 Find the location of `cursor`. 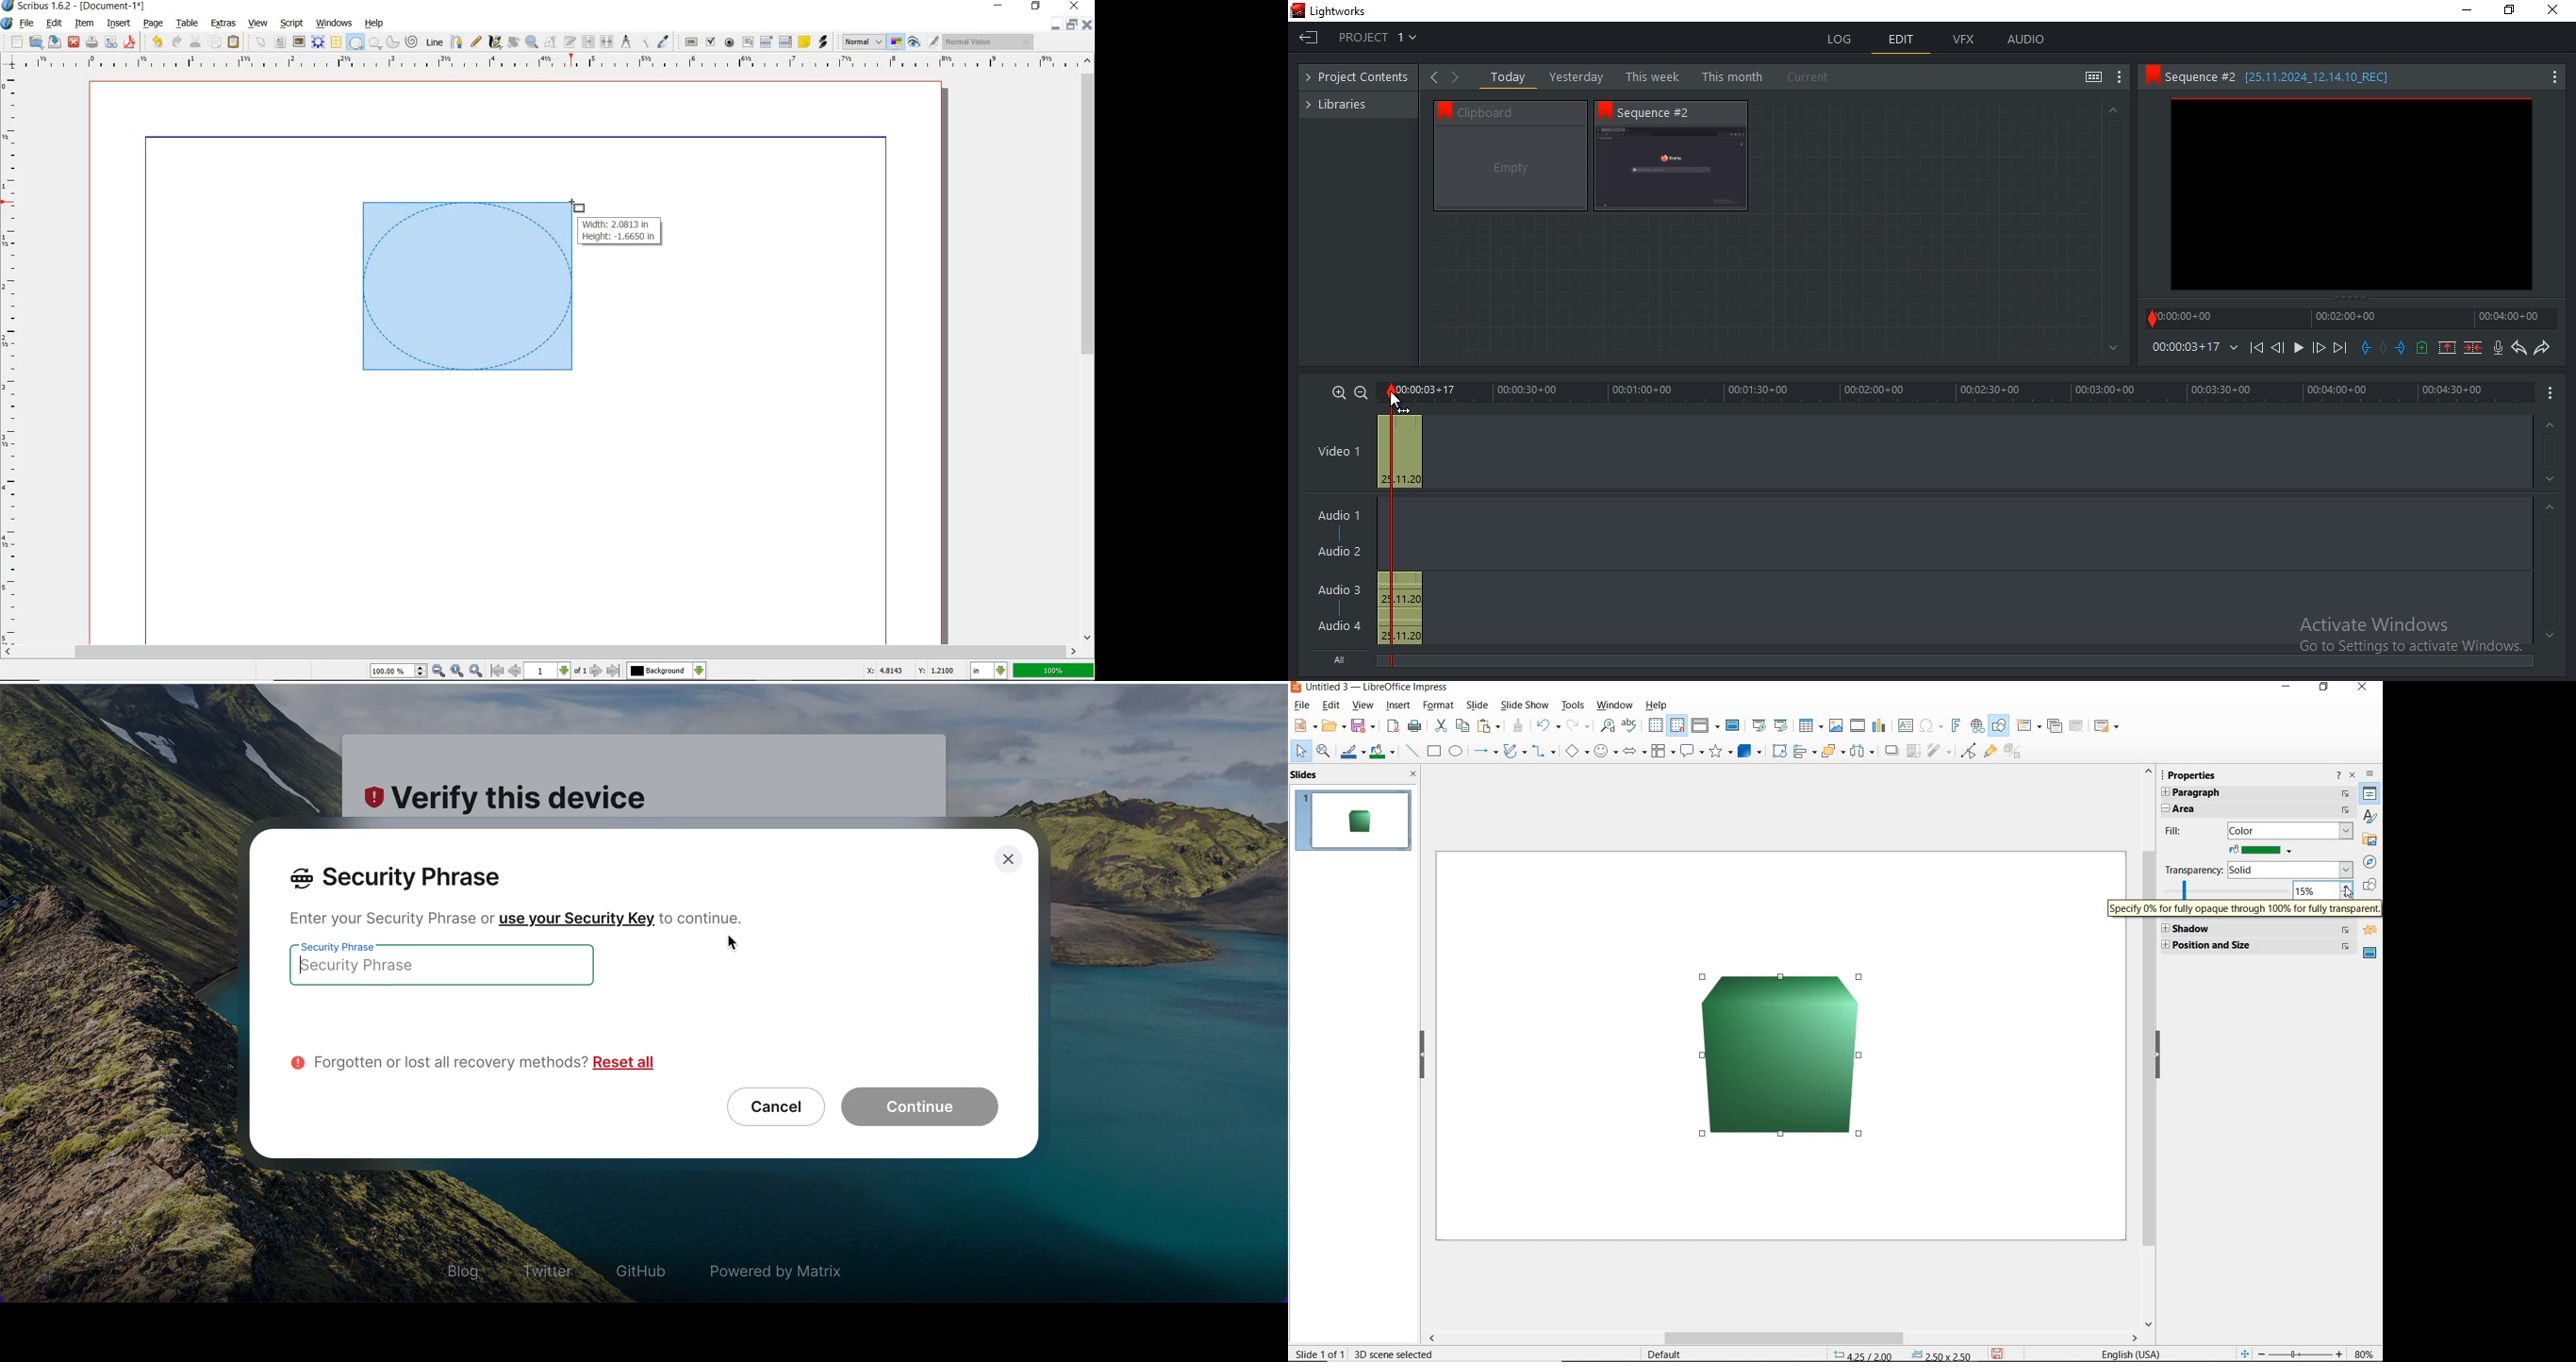

cursor is located at coordinates (2346, 891).